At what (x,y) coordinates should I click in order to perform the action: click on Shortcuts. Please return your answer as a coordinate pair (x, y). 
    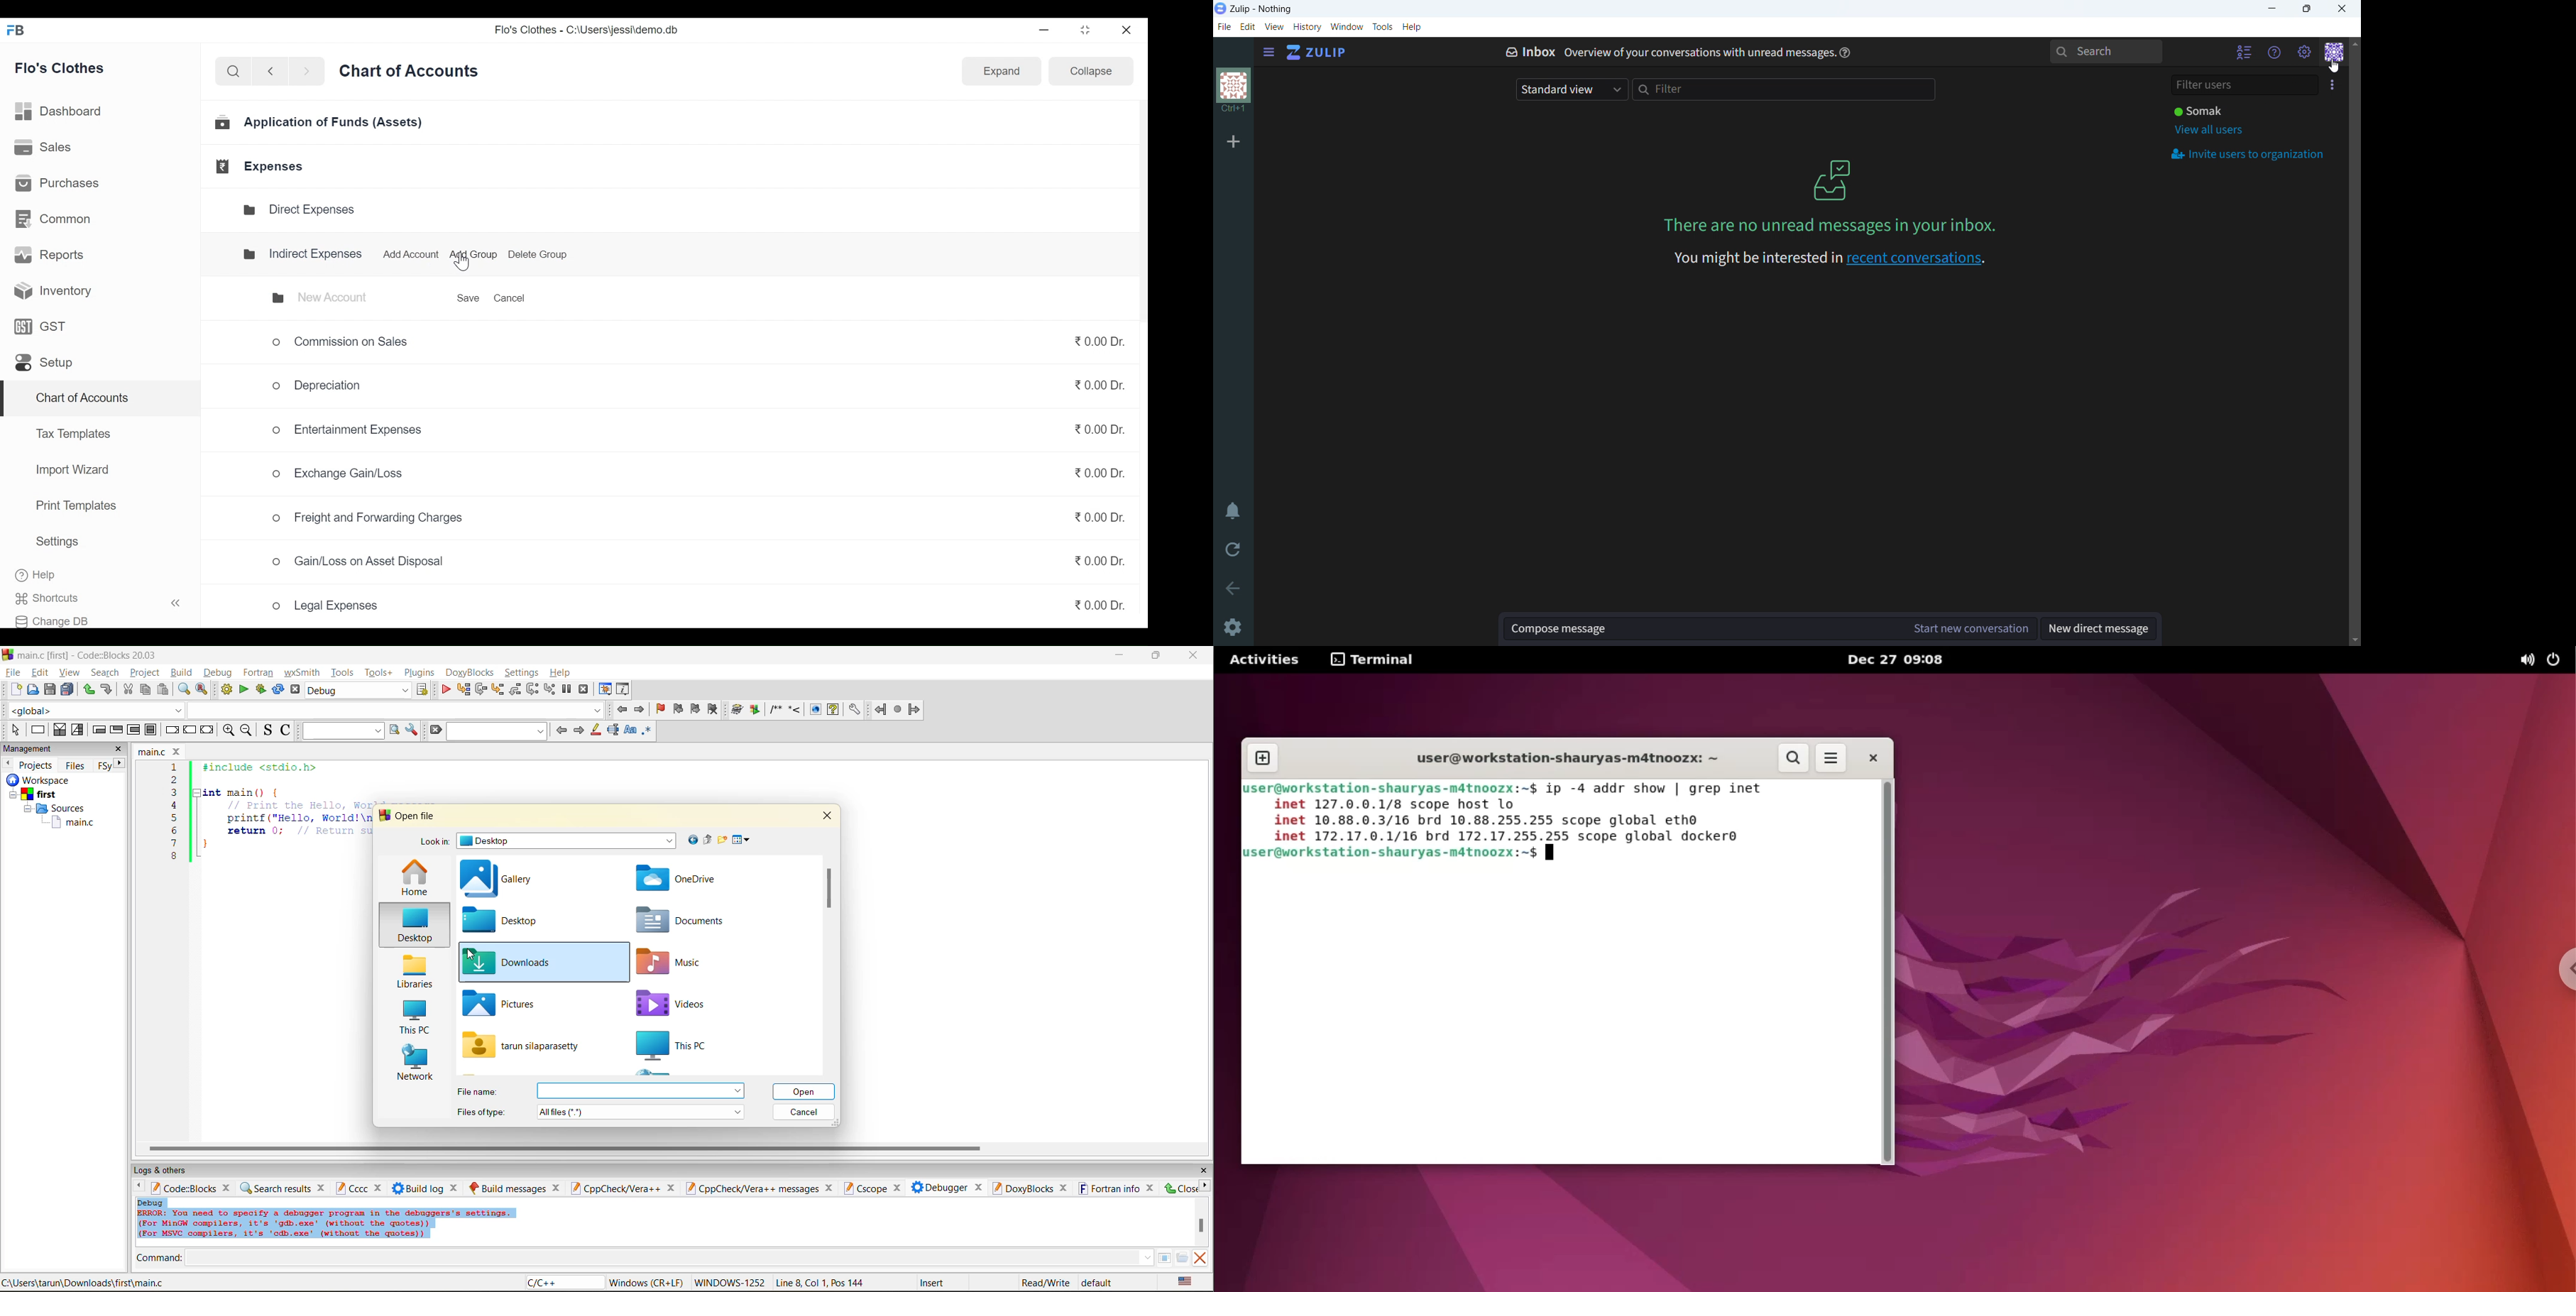
    Looking at the image, I should click on (105, 598).